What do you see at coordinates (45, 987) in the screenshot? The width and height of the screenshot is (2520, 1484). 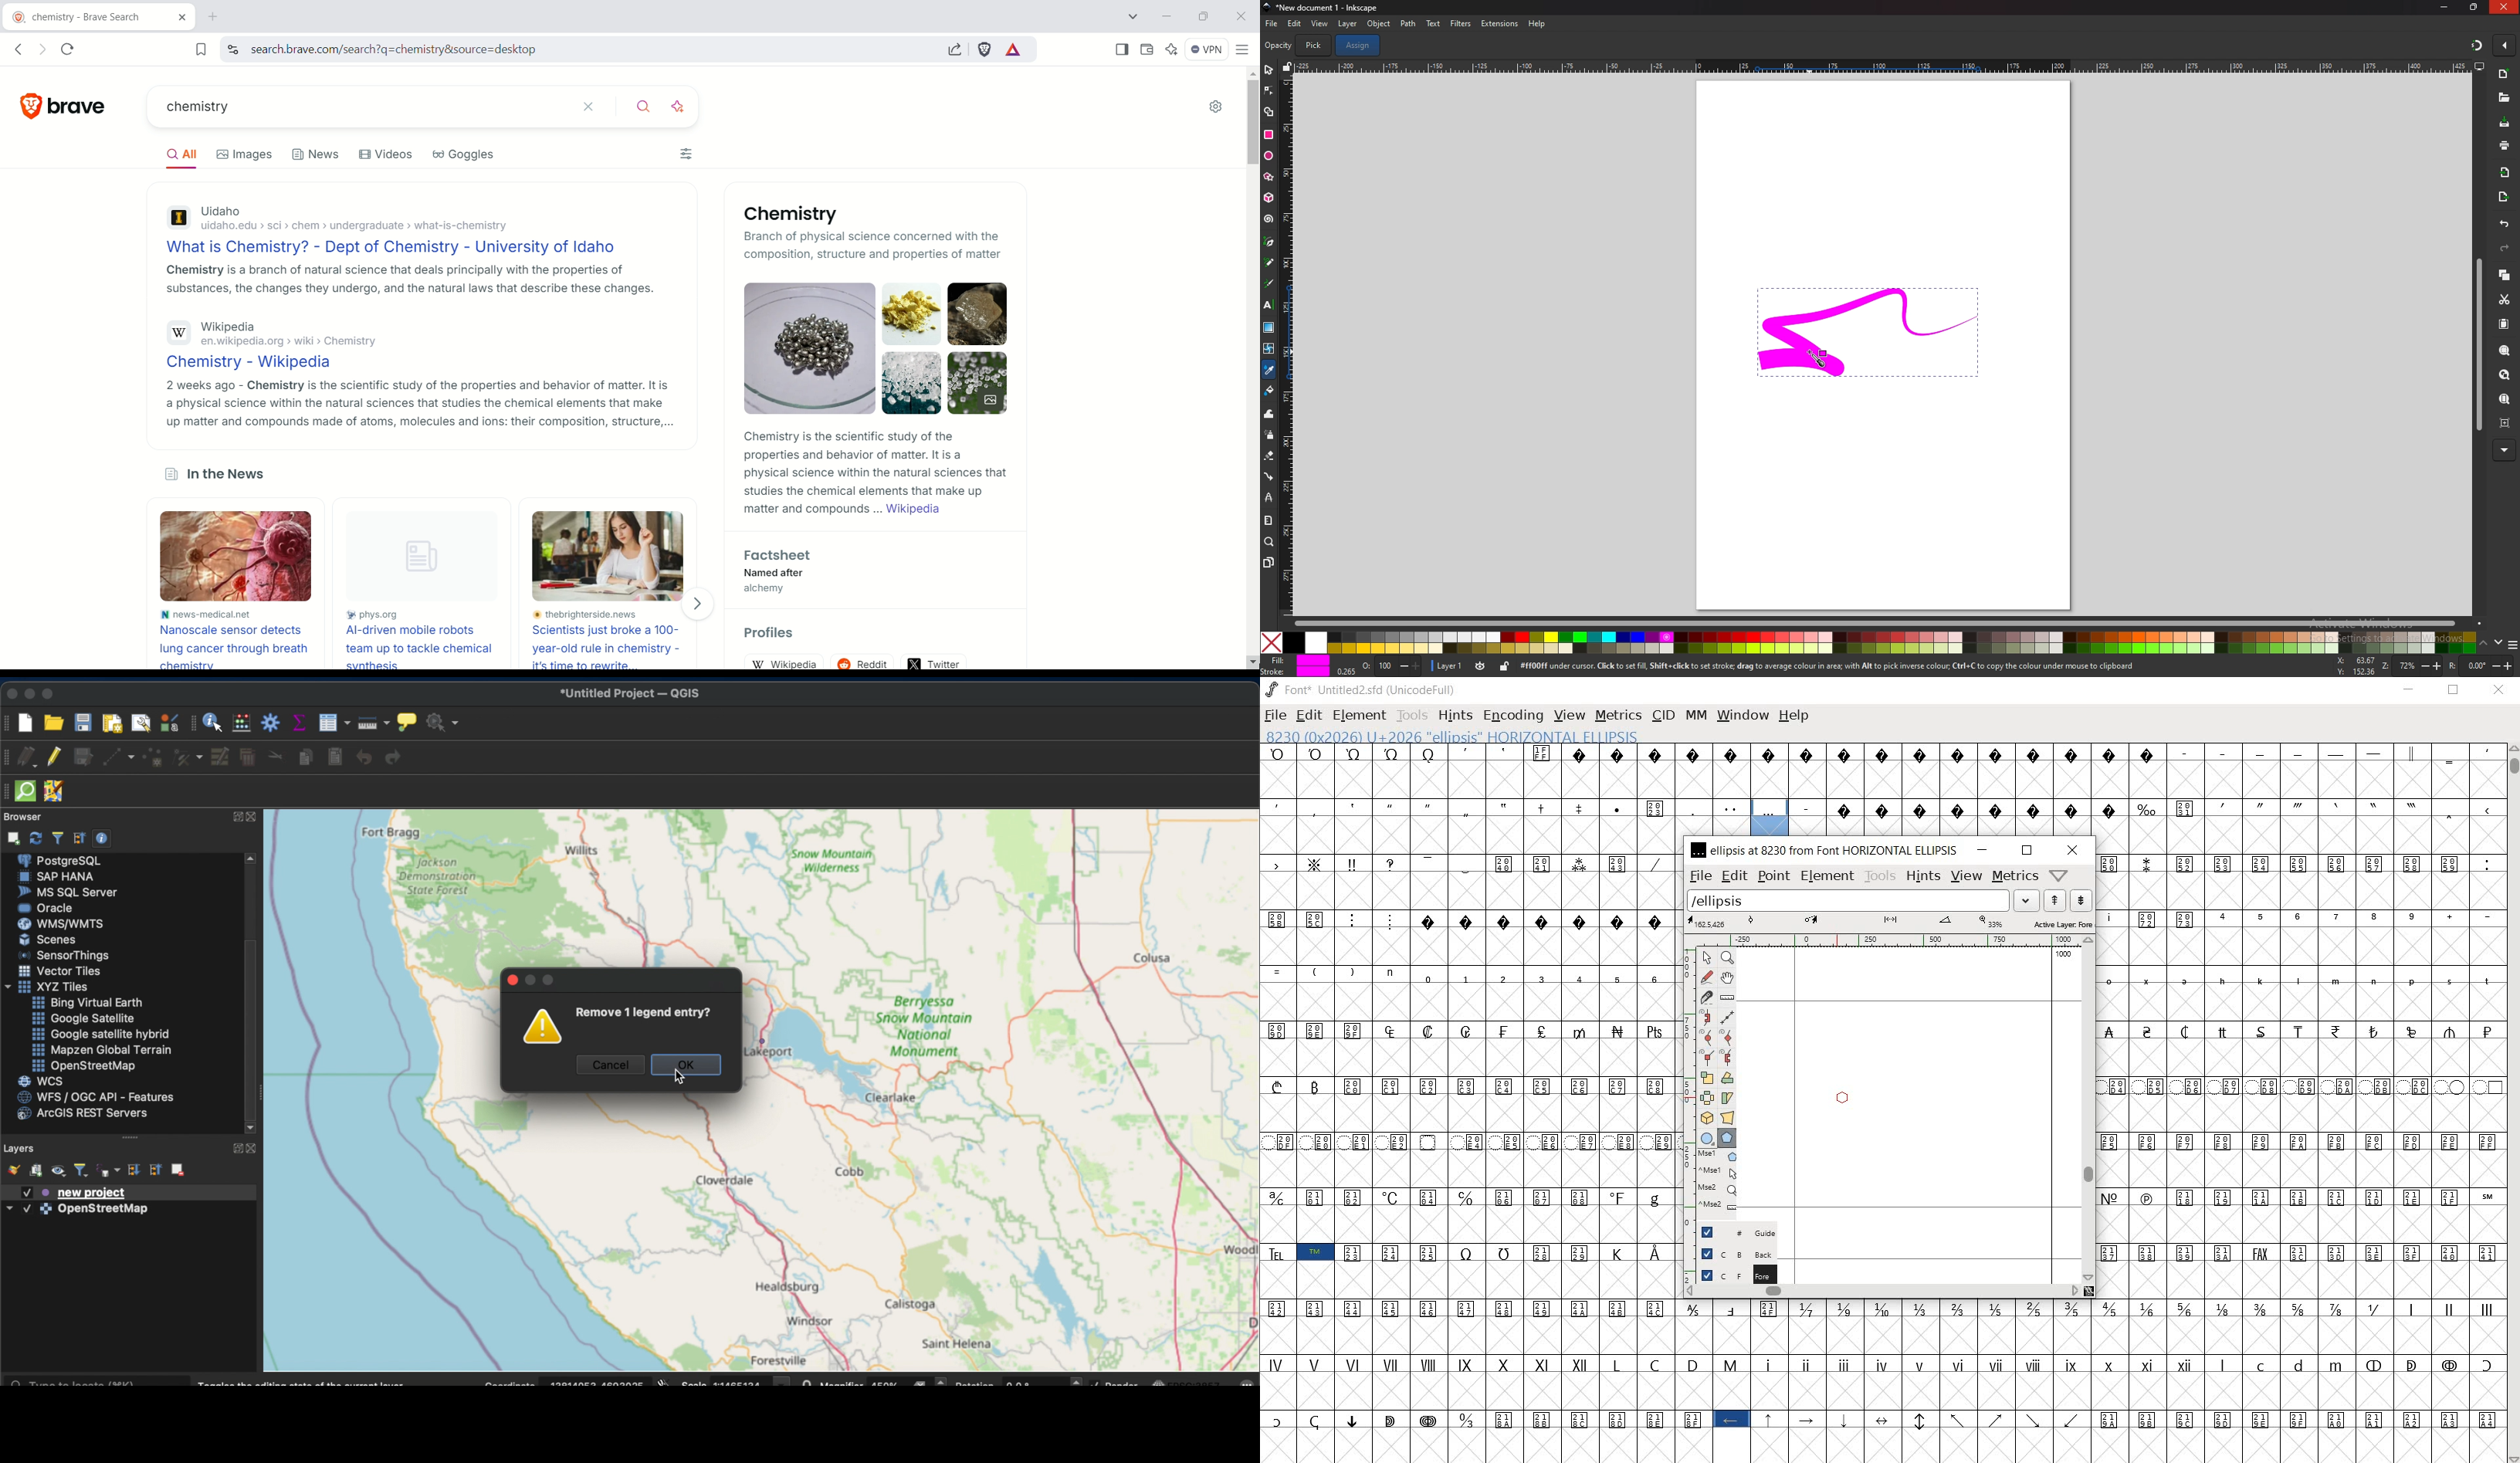 I see `xyz tiles` at bounding box center [45, 987].